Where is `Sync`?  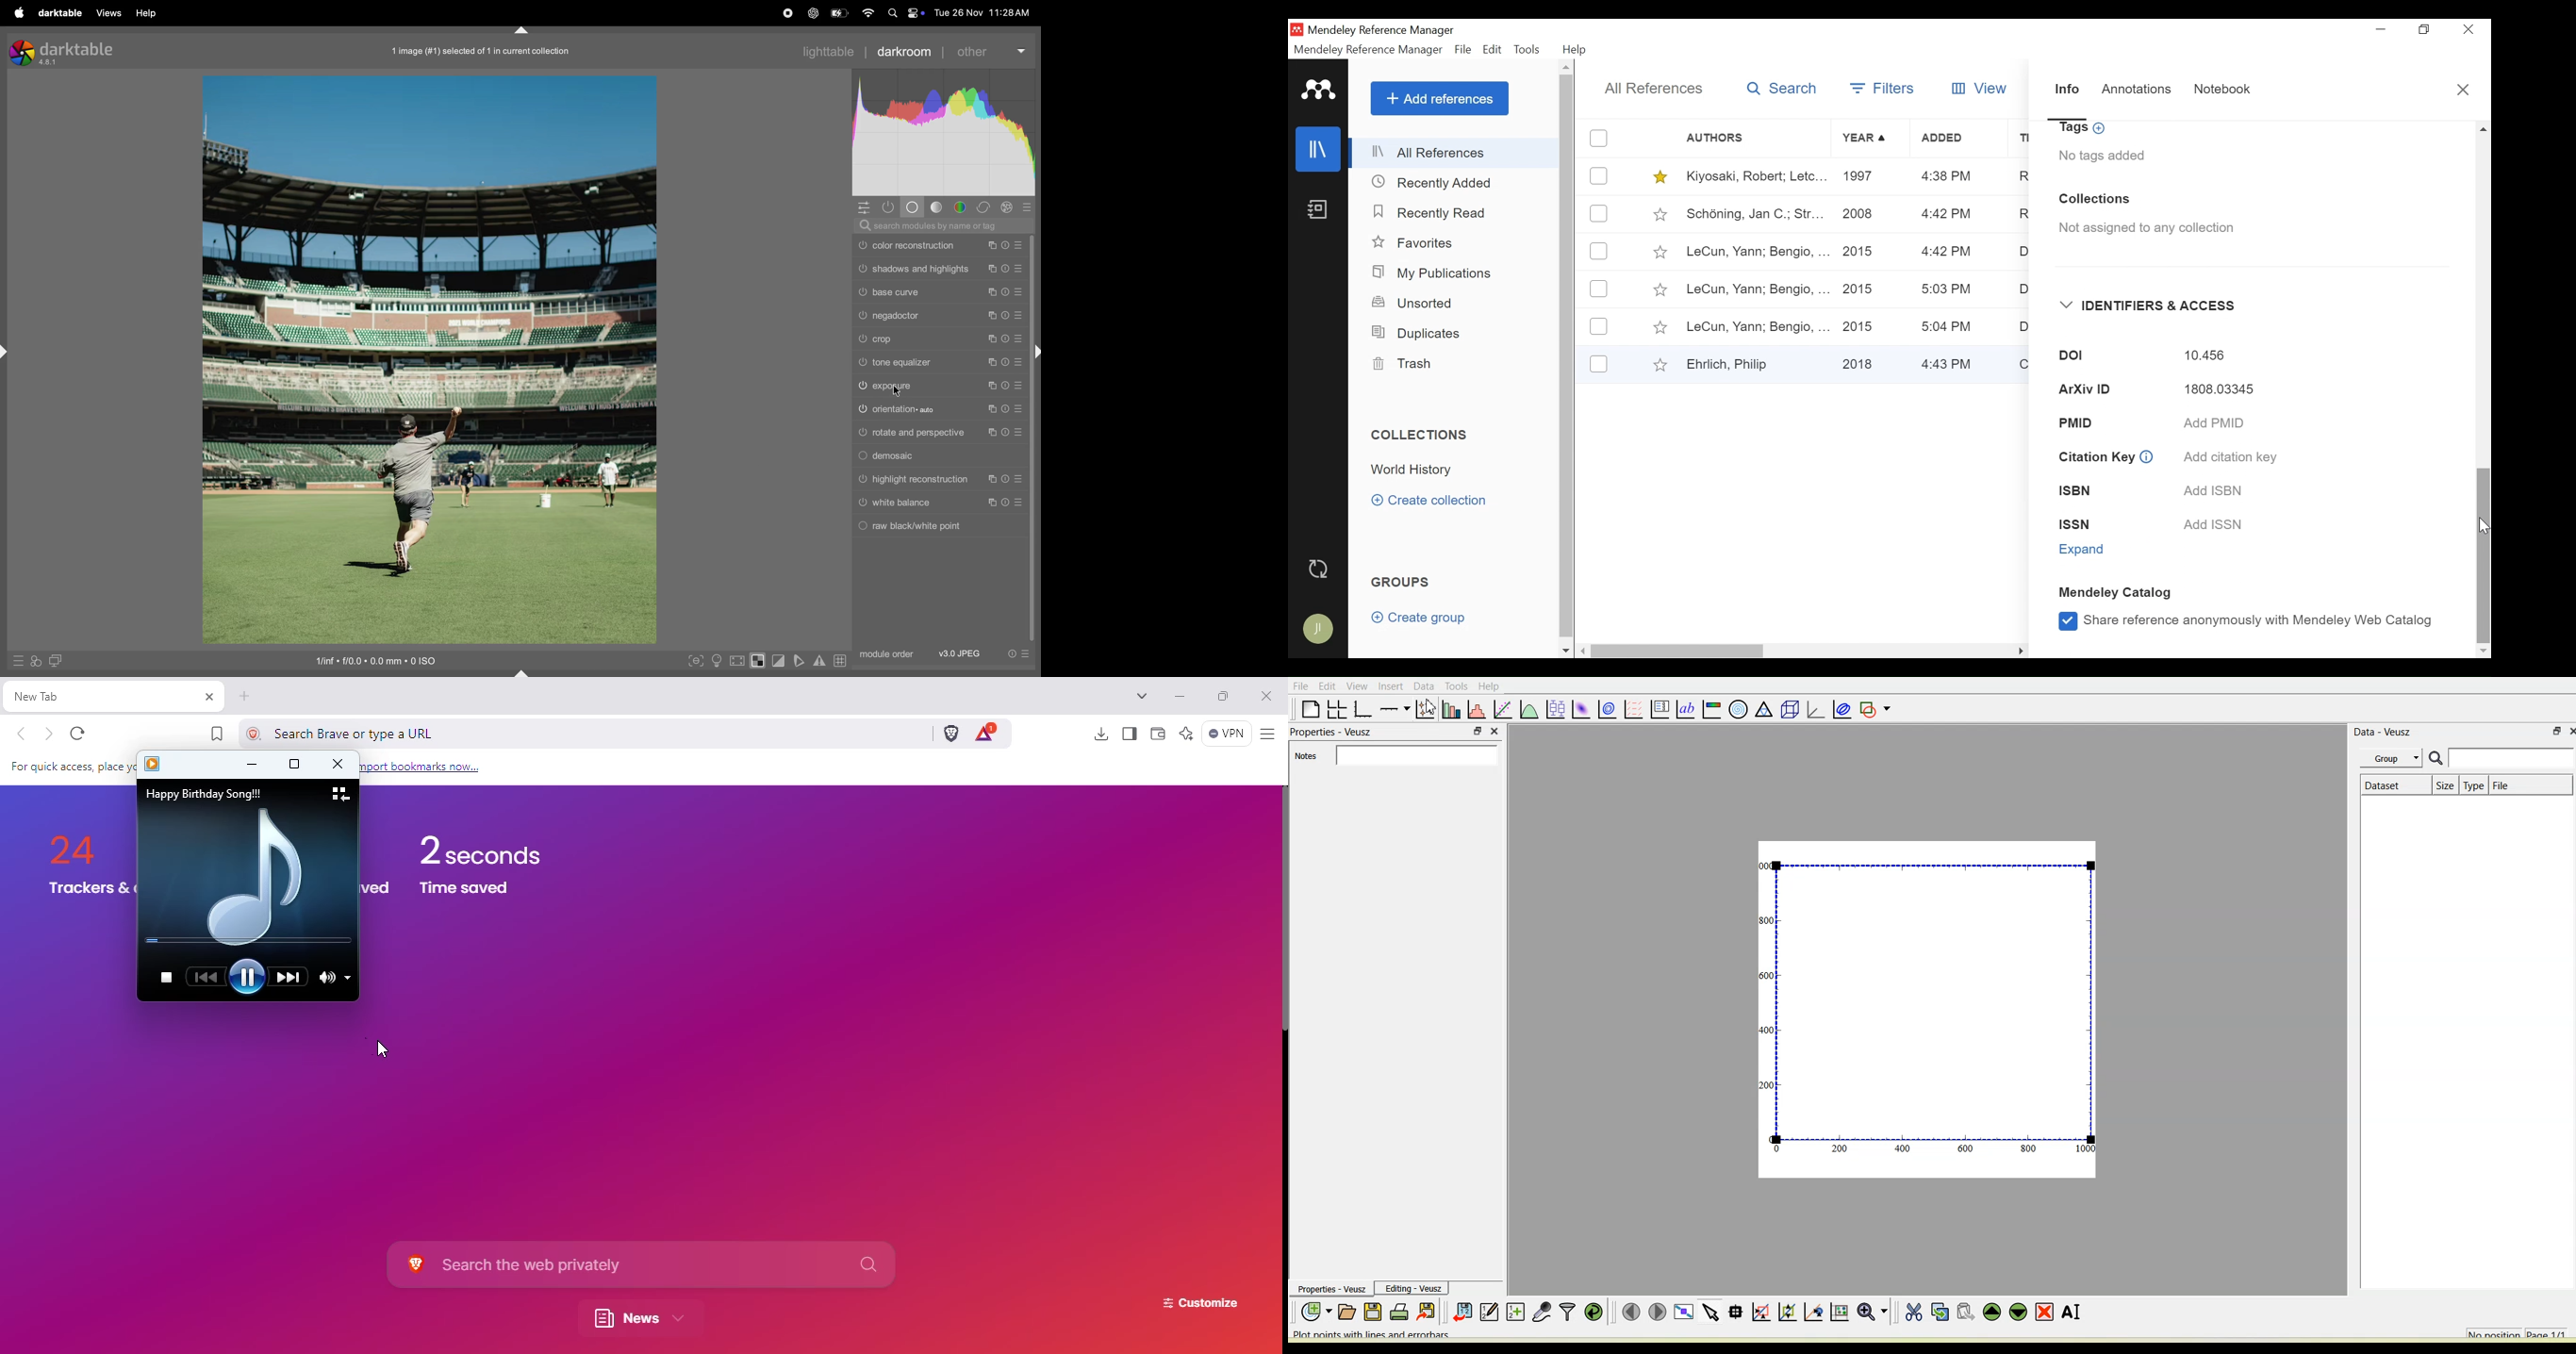
Sync is located at coordinates (1319, 569).